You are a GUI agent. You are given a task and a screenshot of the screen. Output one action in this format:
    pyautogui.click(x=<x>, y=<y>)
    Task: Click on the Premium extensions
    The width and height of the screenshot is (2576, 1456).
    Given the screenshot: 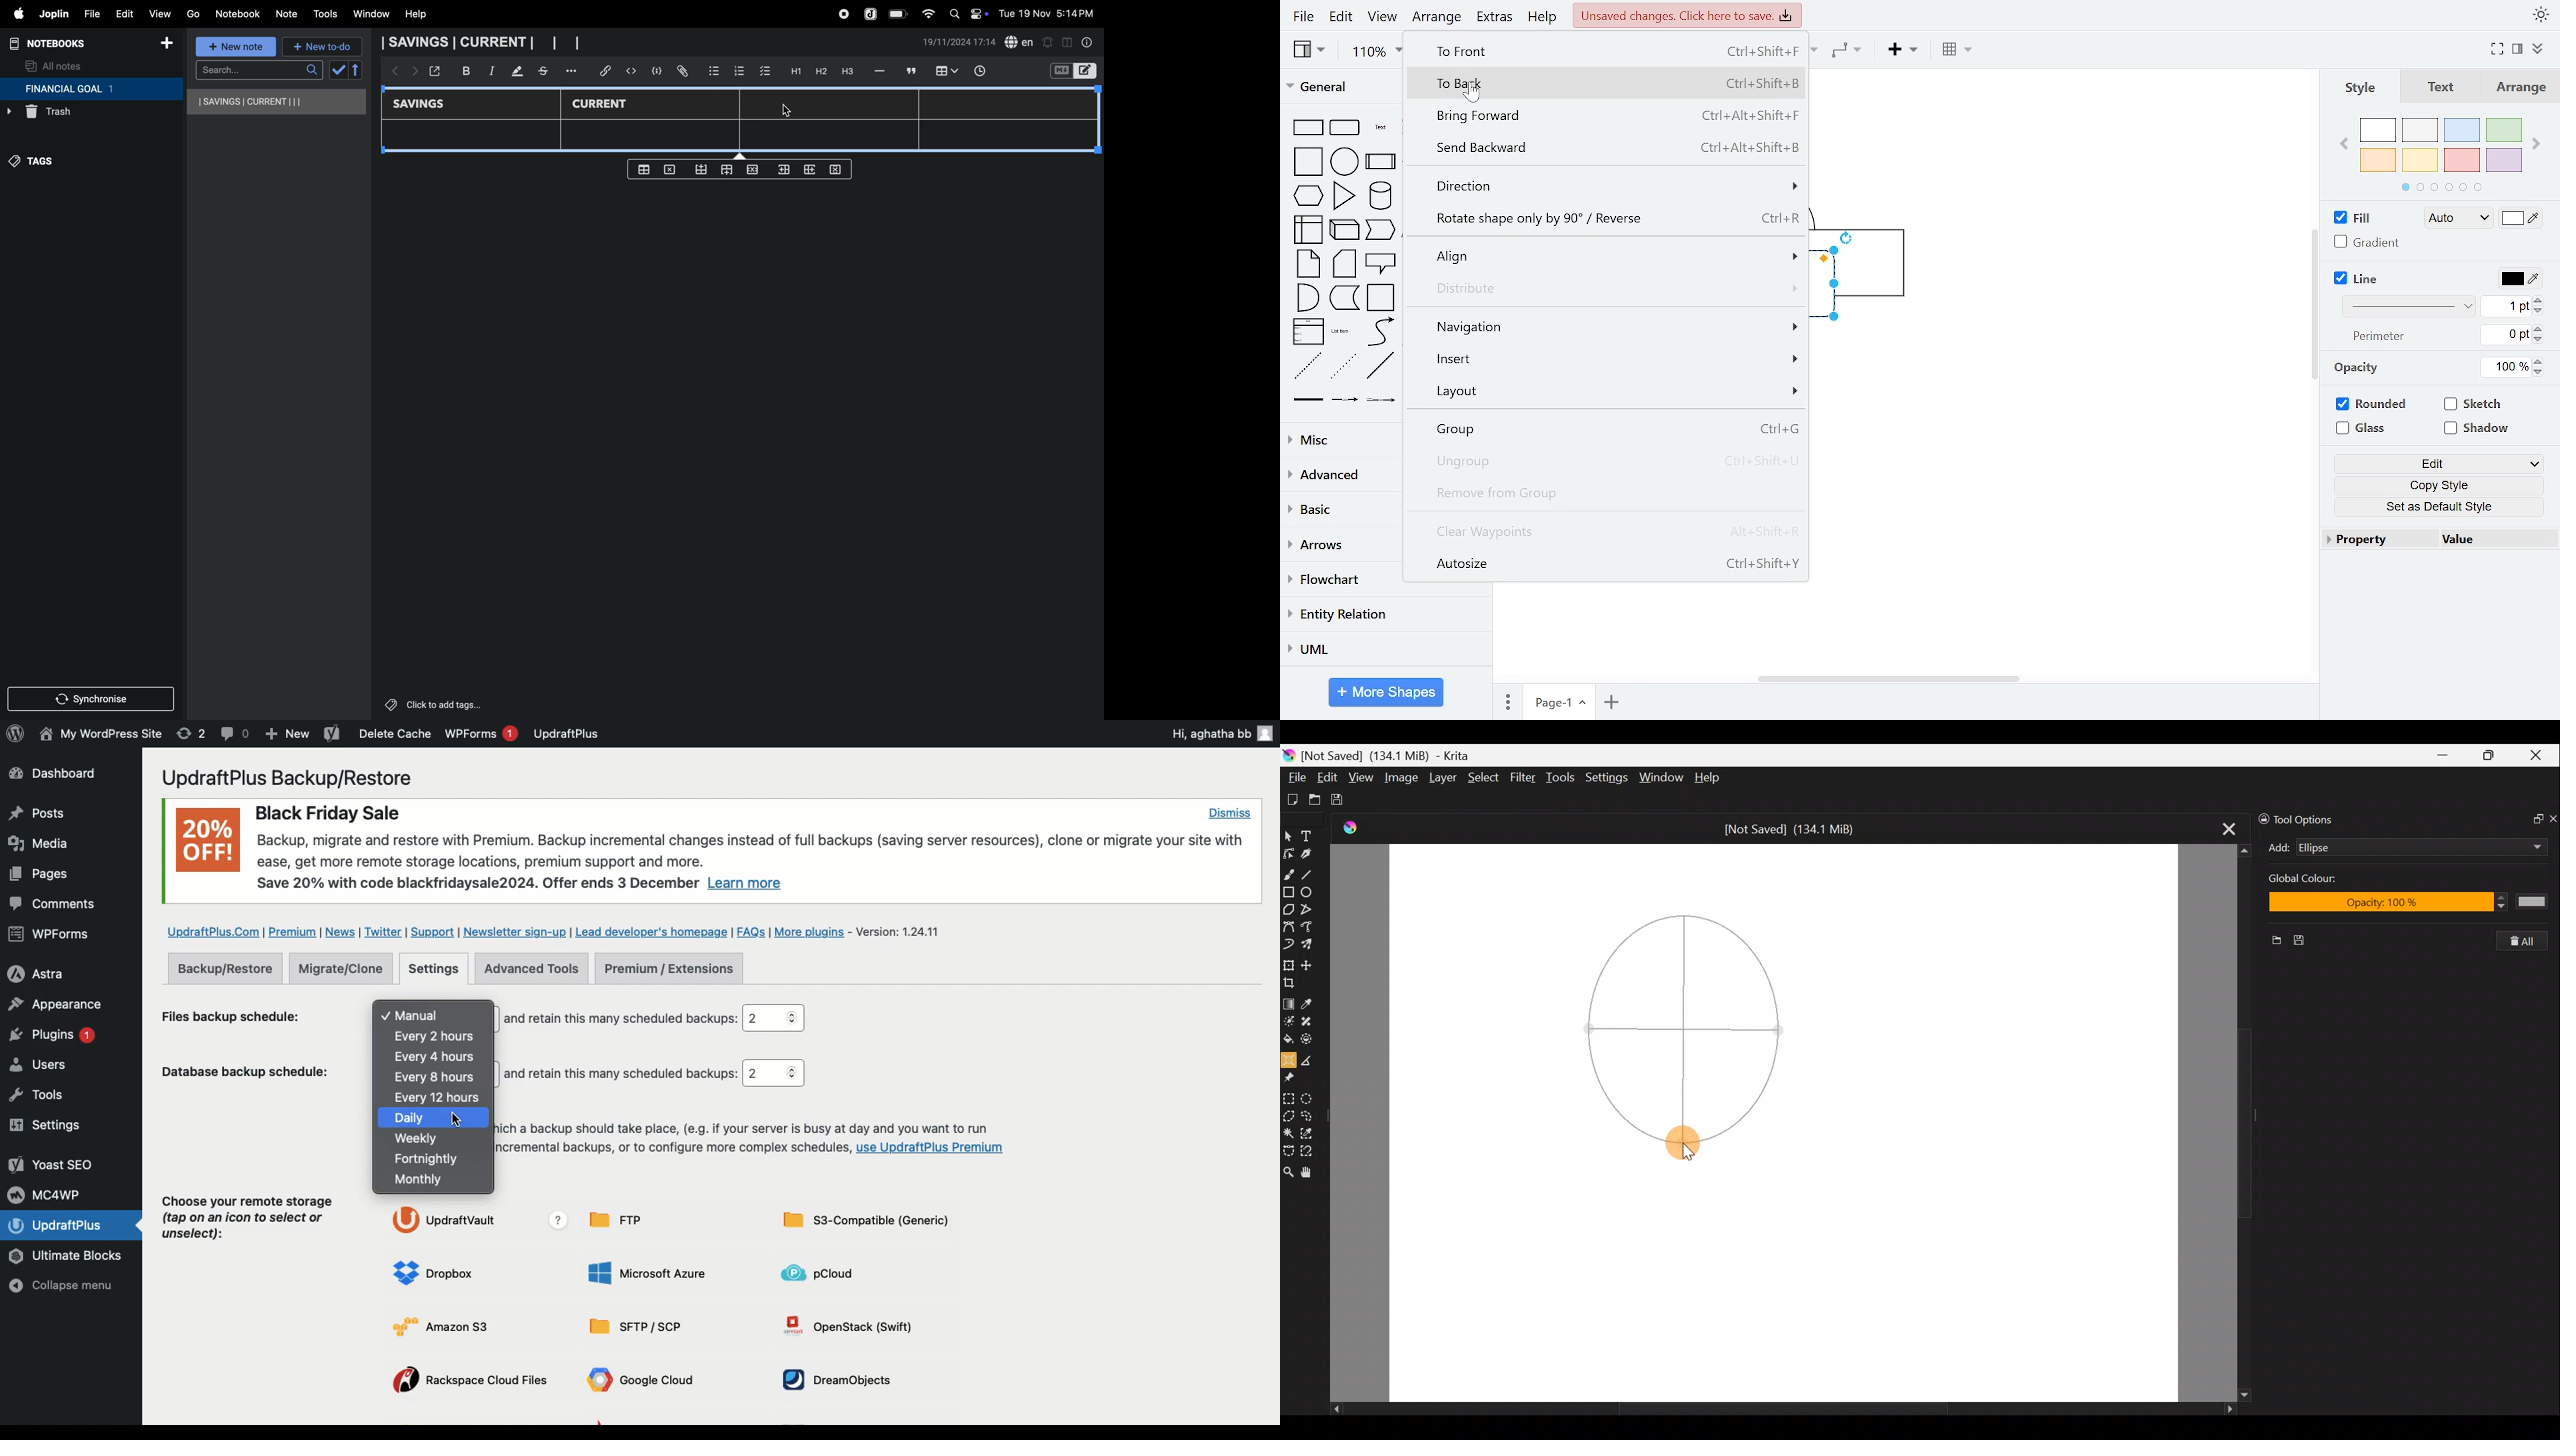 What is the action you would take?
    pyautogui.click(x=668, y=970)
    